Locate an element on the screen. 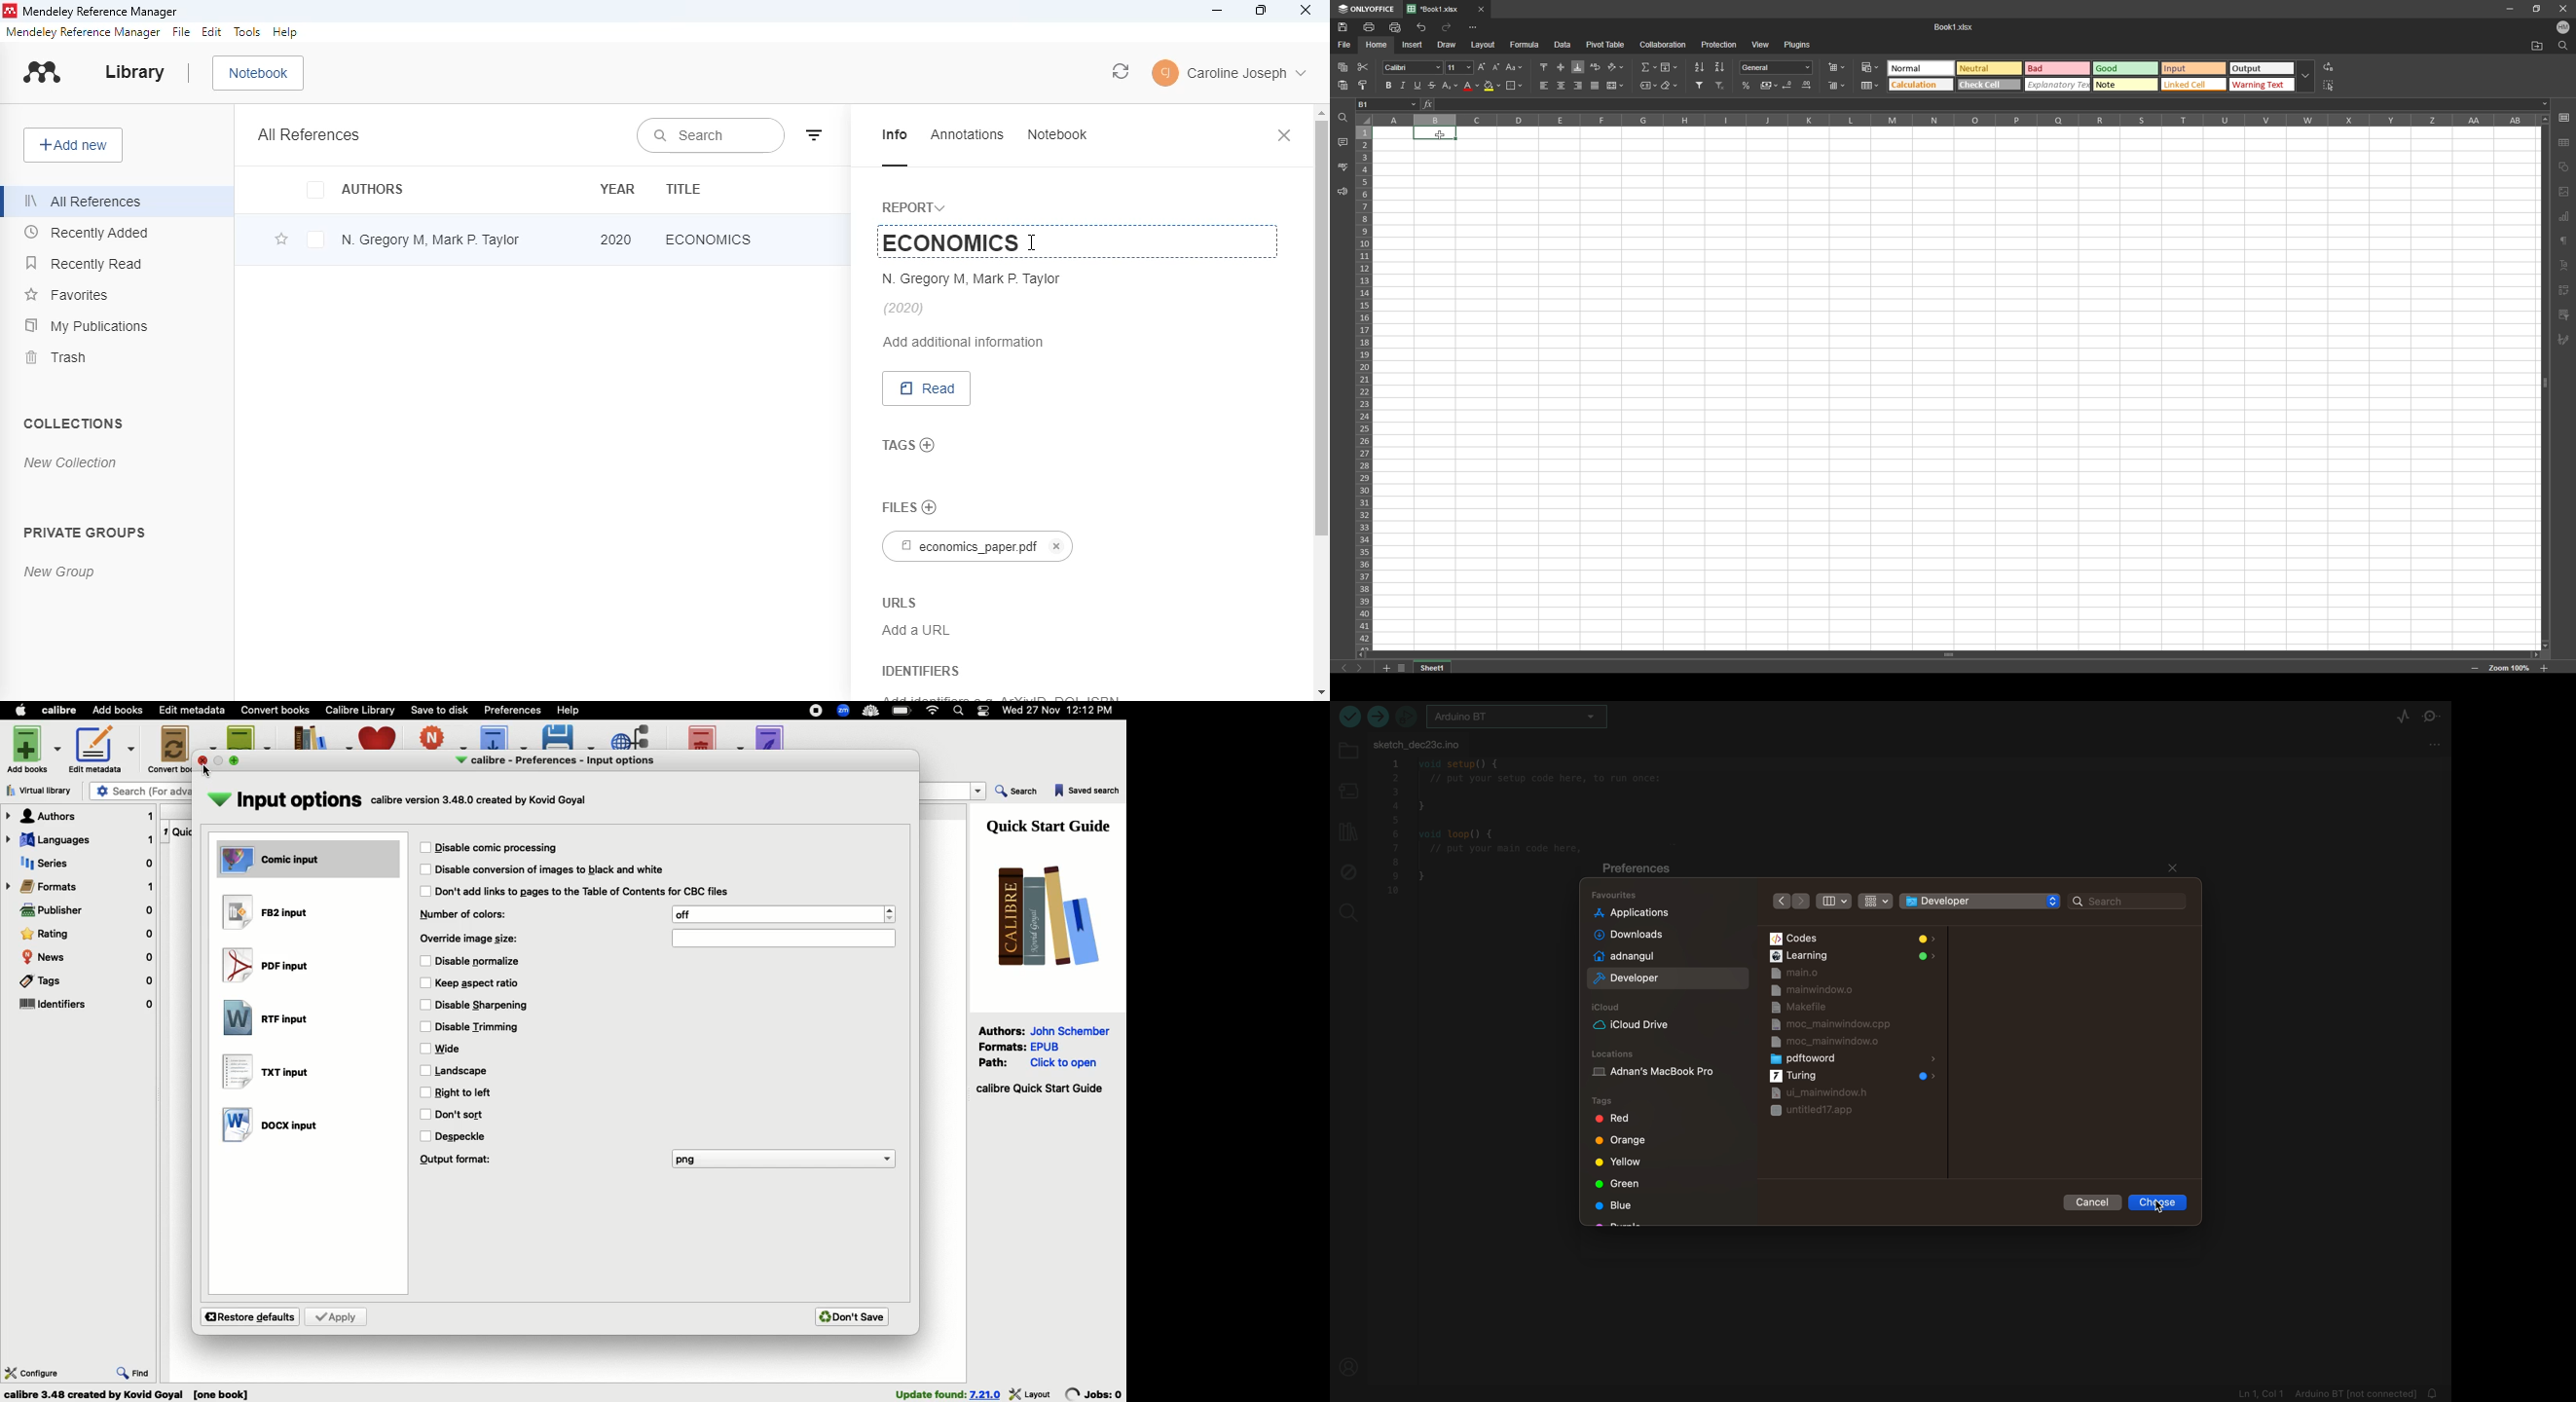 This screenshot has height=1428, width=2576. logo is located at coordinates (10, 11).